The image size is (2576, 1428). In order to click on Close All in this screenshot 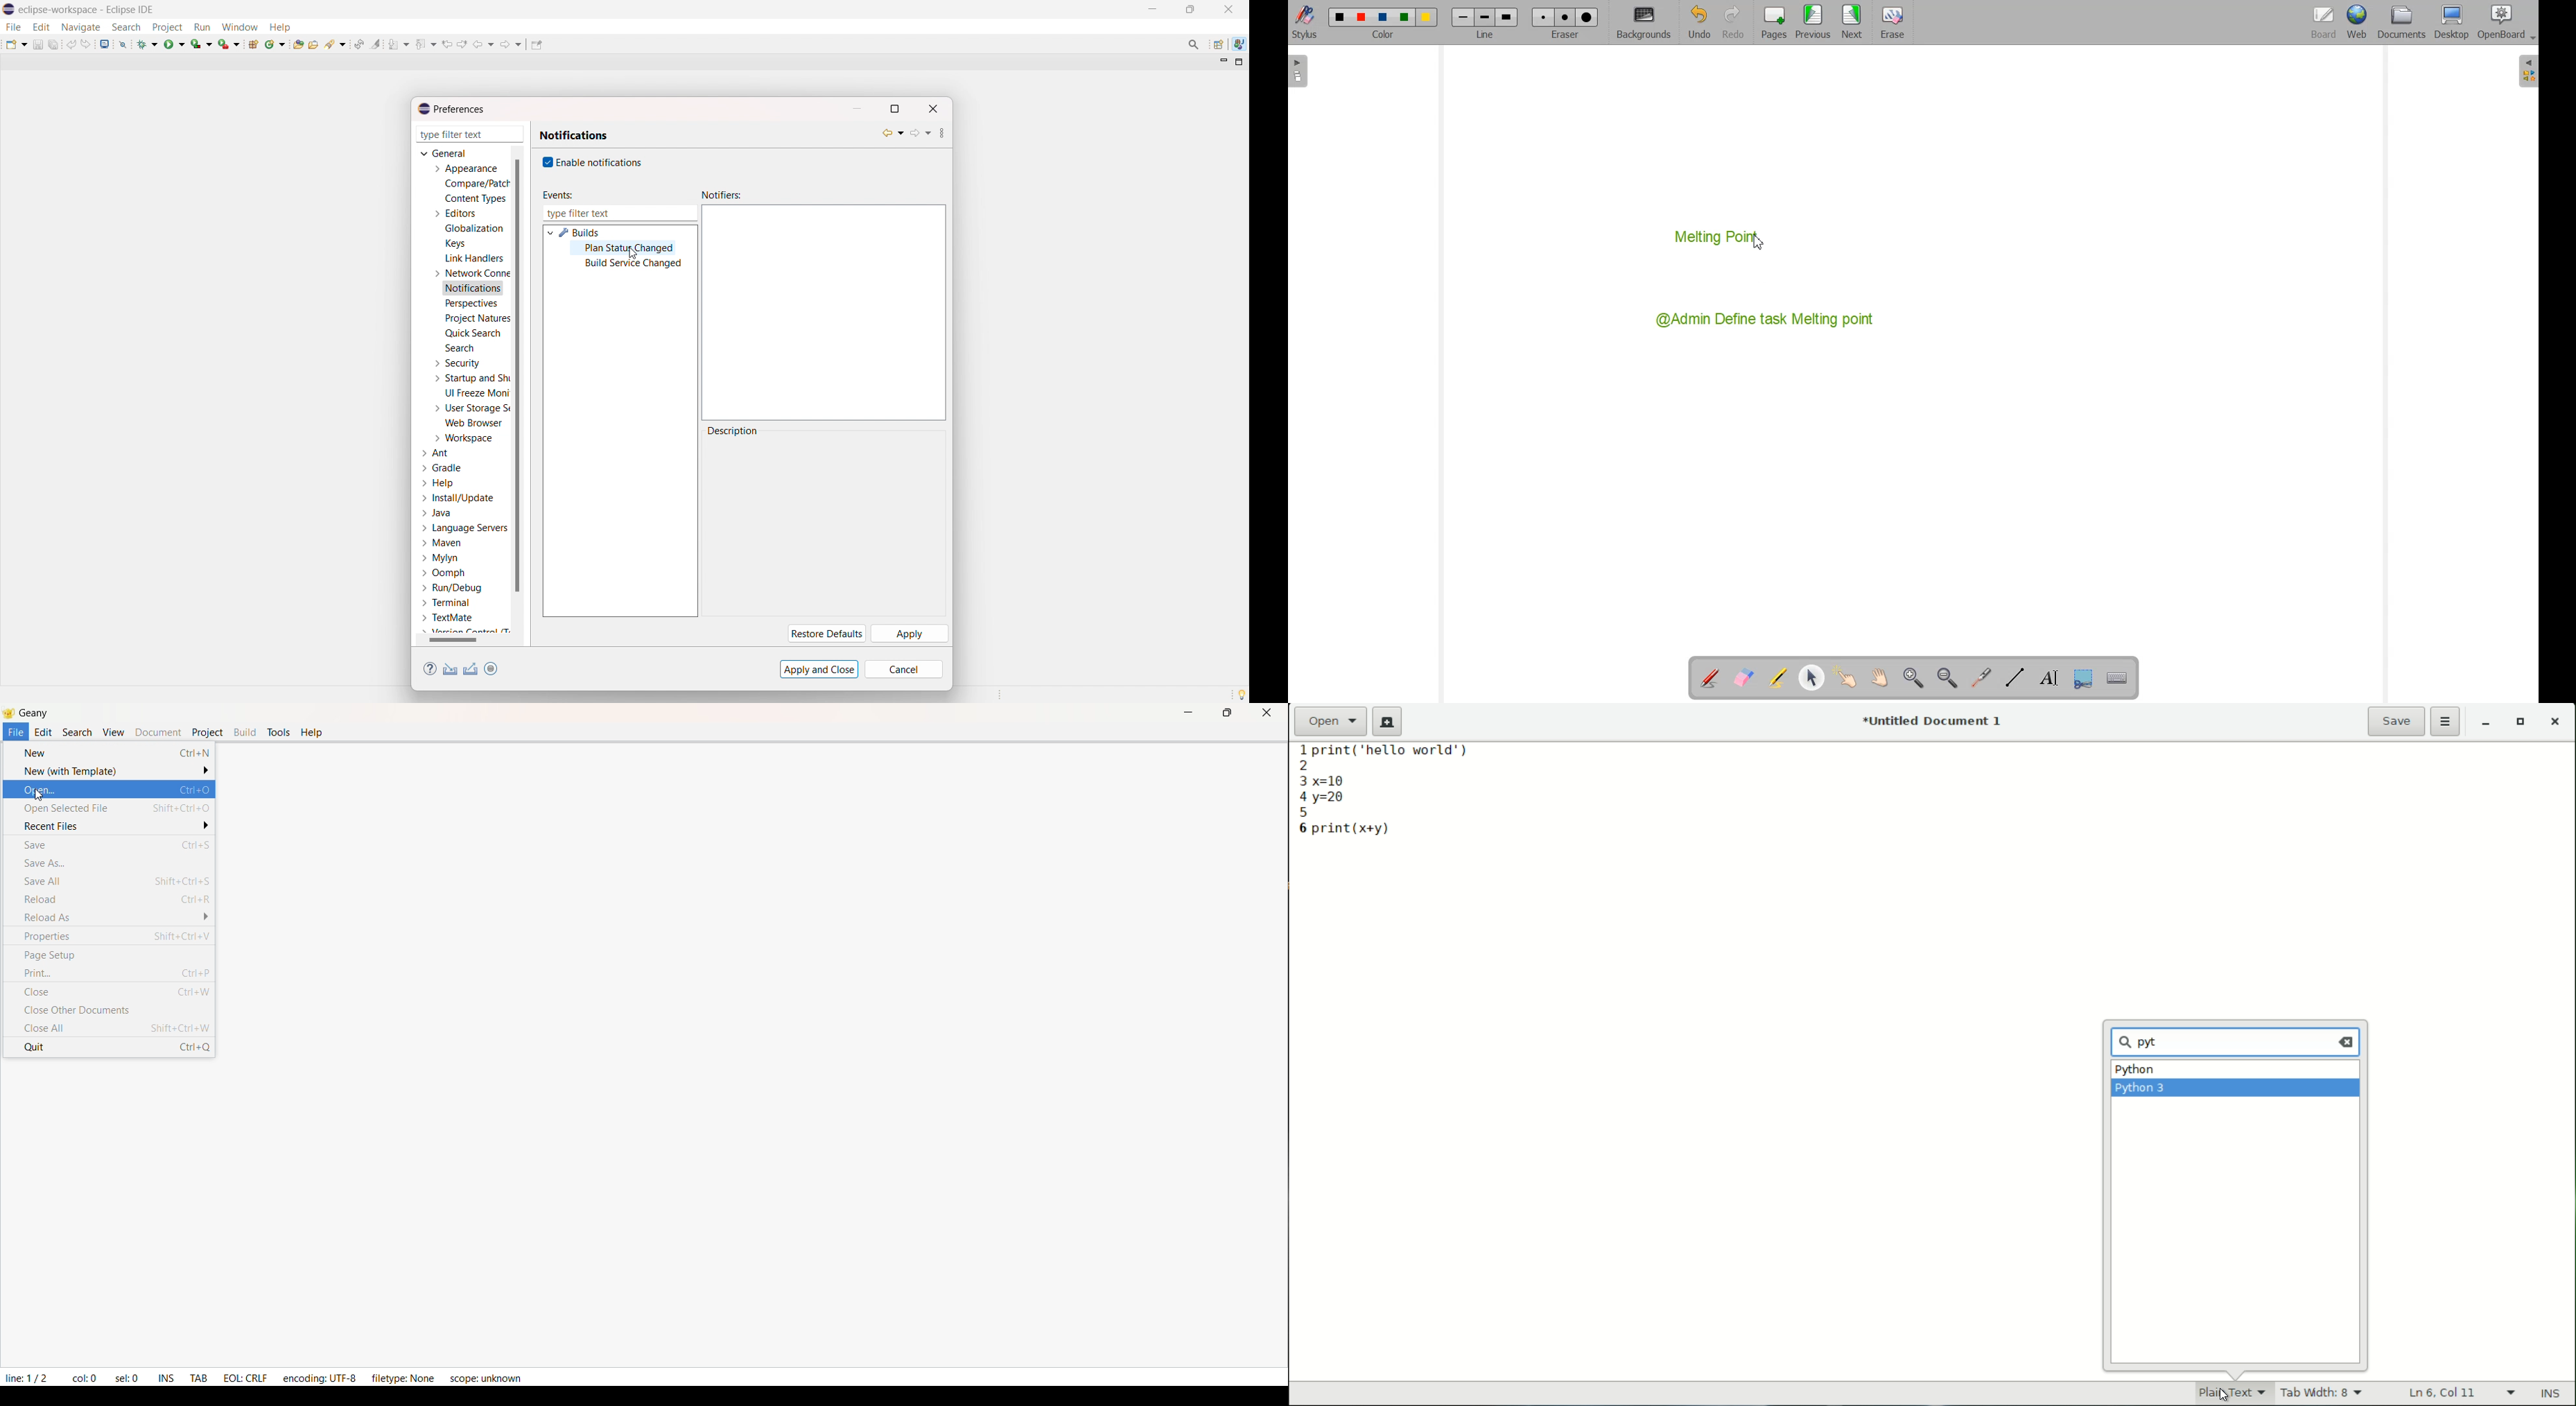, I will do `click(115, 1028)`.